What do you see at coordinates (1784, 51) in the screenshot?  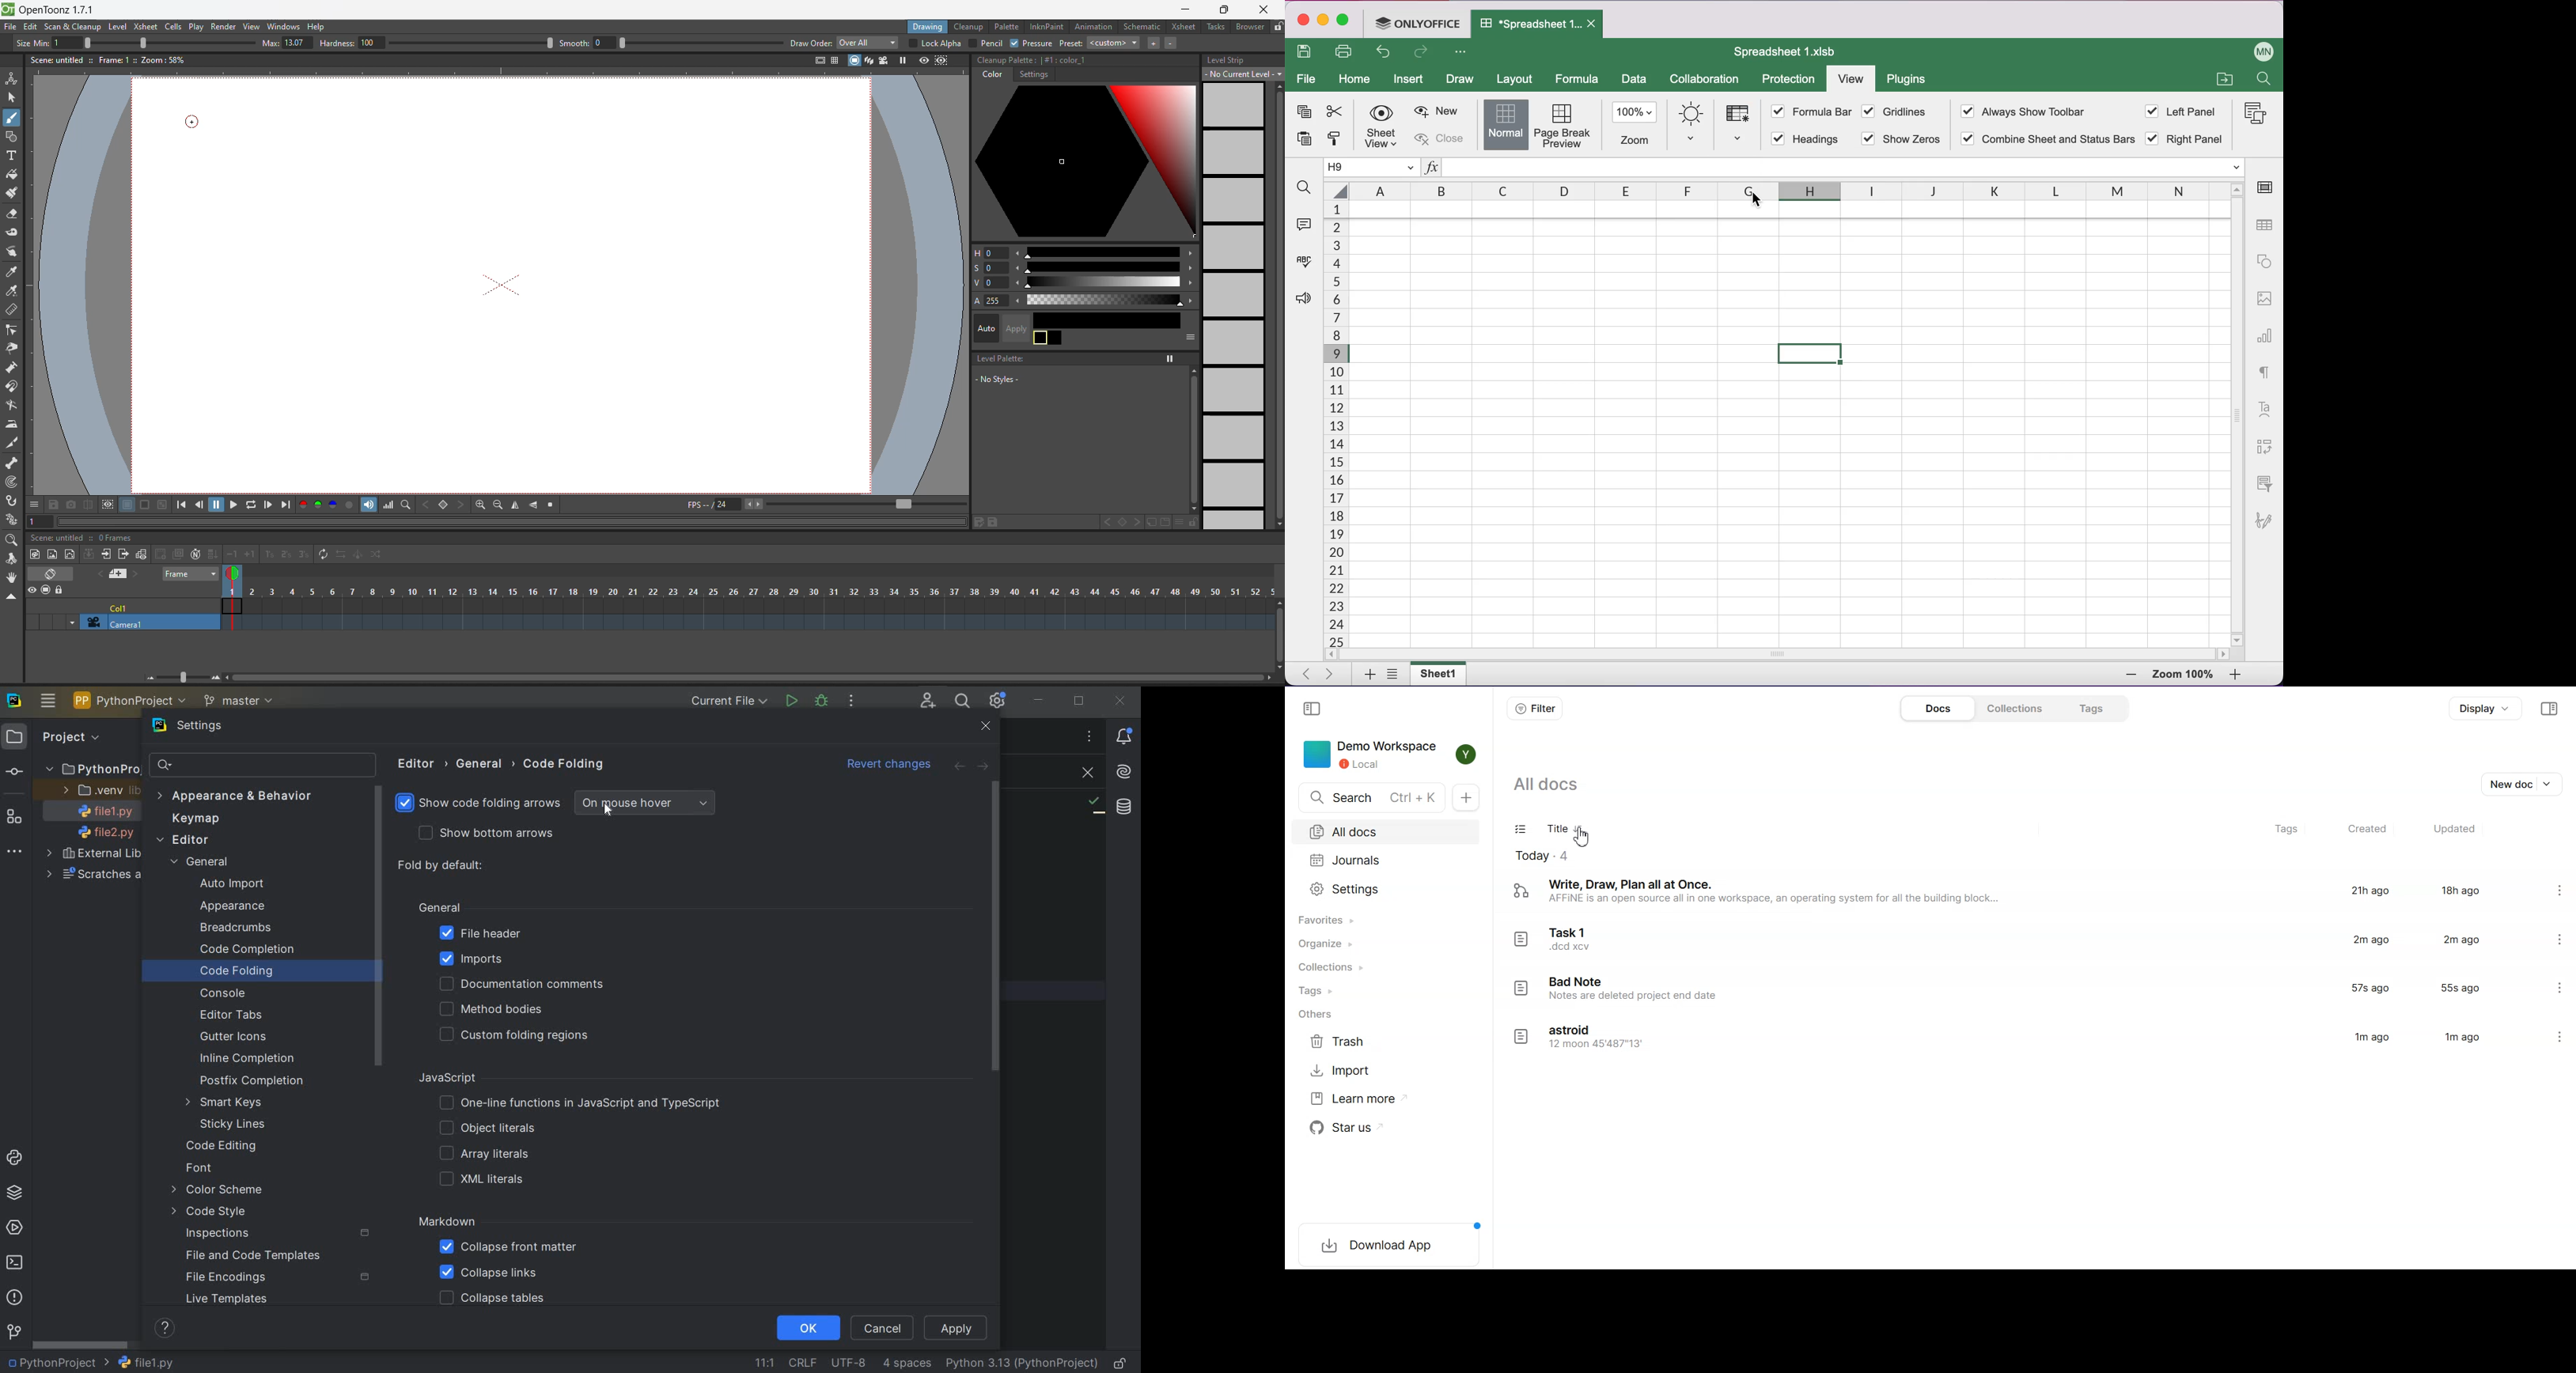 I see `spreadsheet title` at bounding box center [1784, 51].